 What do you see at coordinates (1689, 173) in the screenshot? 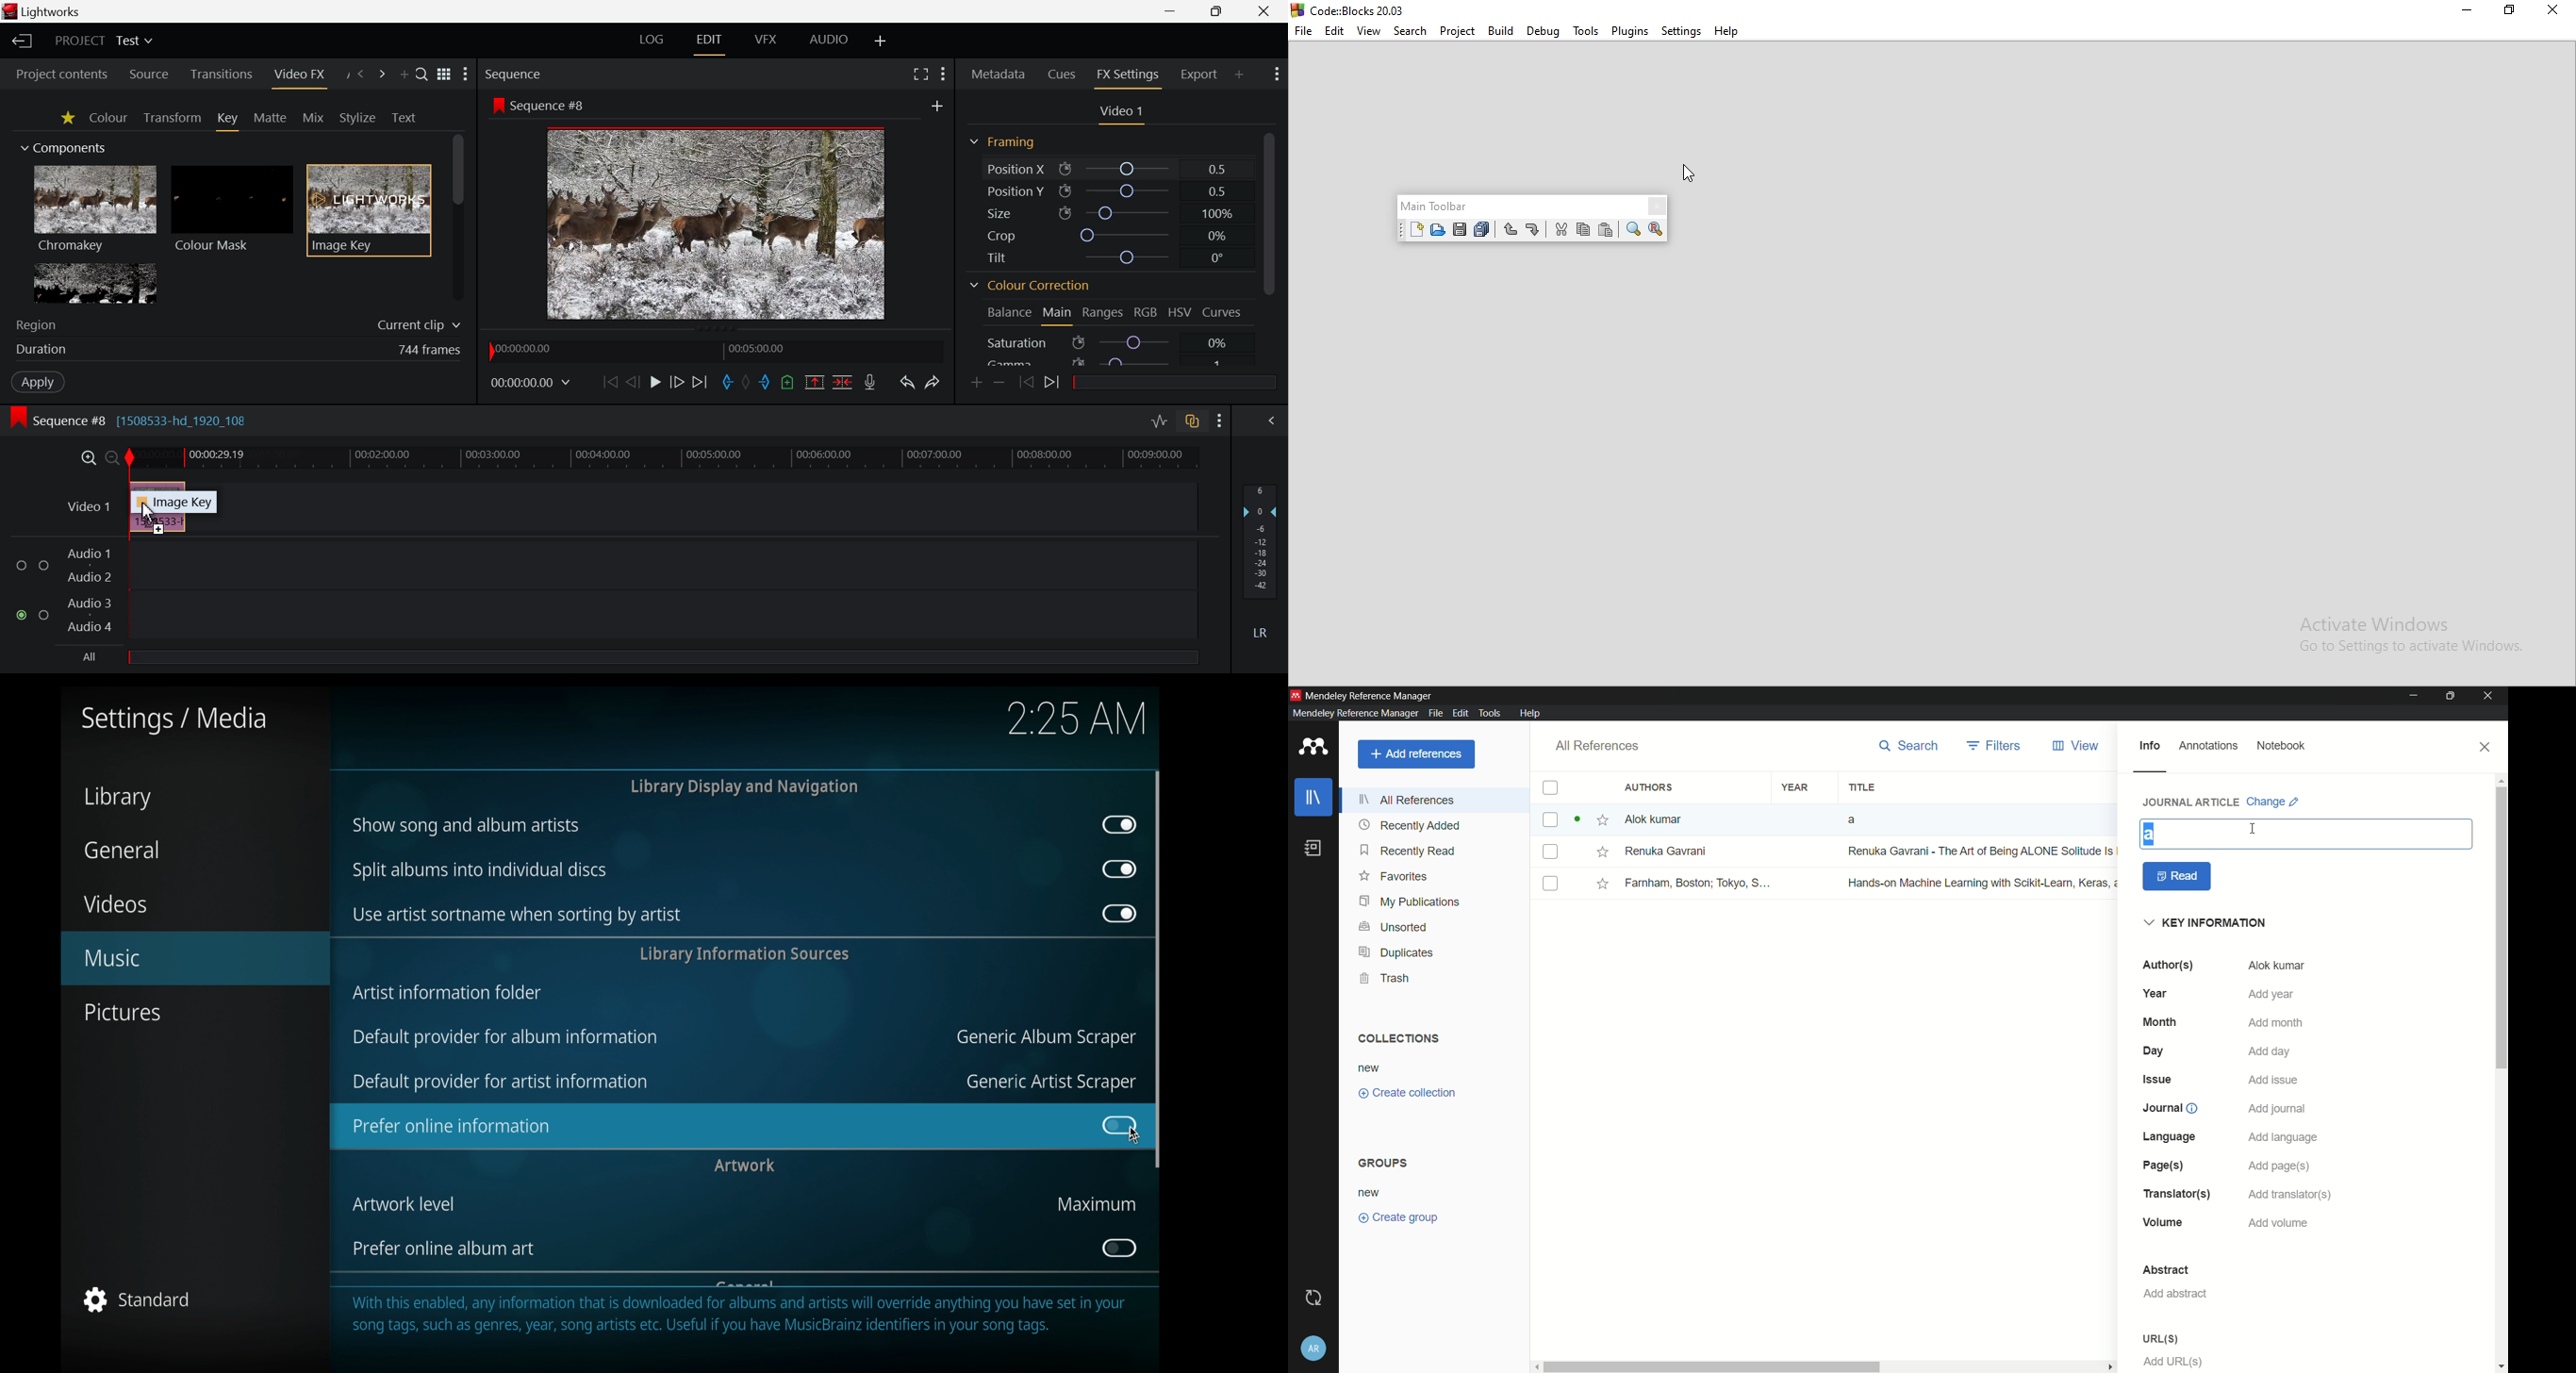
I see `cursor` at bounding box center [1689, 173].